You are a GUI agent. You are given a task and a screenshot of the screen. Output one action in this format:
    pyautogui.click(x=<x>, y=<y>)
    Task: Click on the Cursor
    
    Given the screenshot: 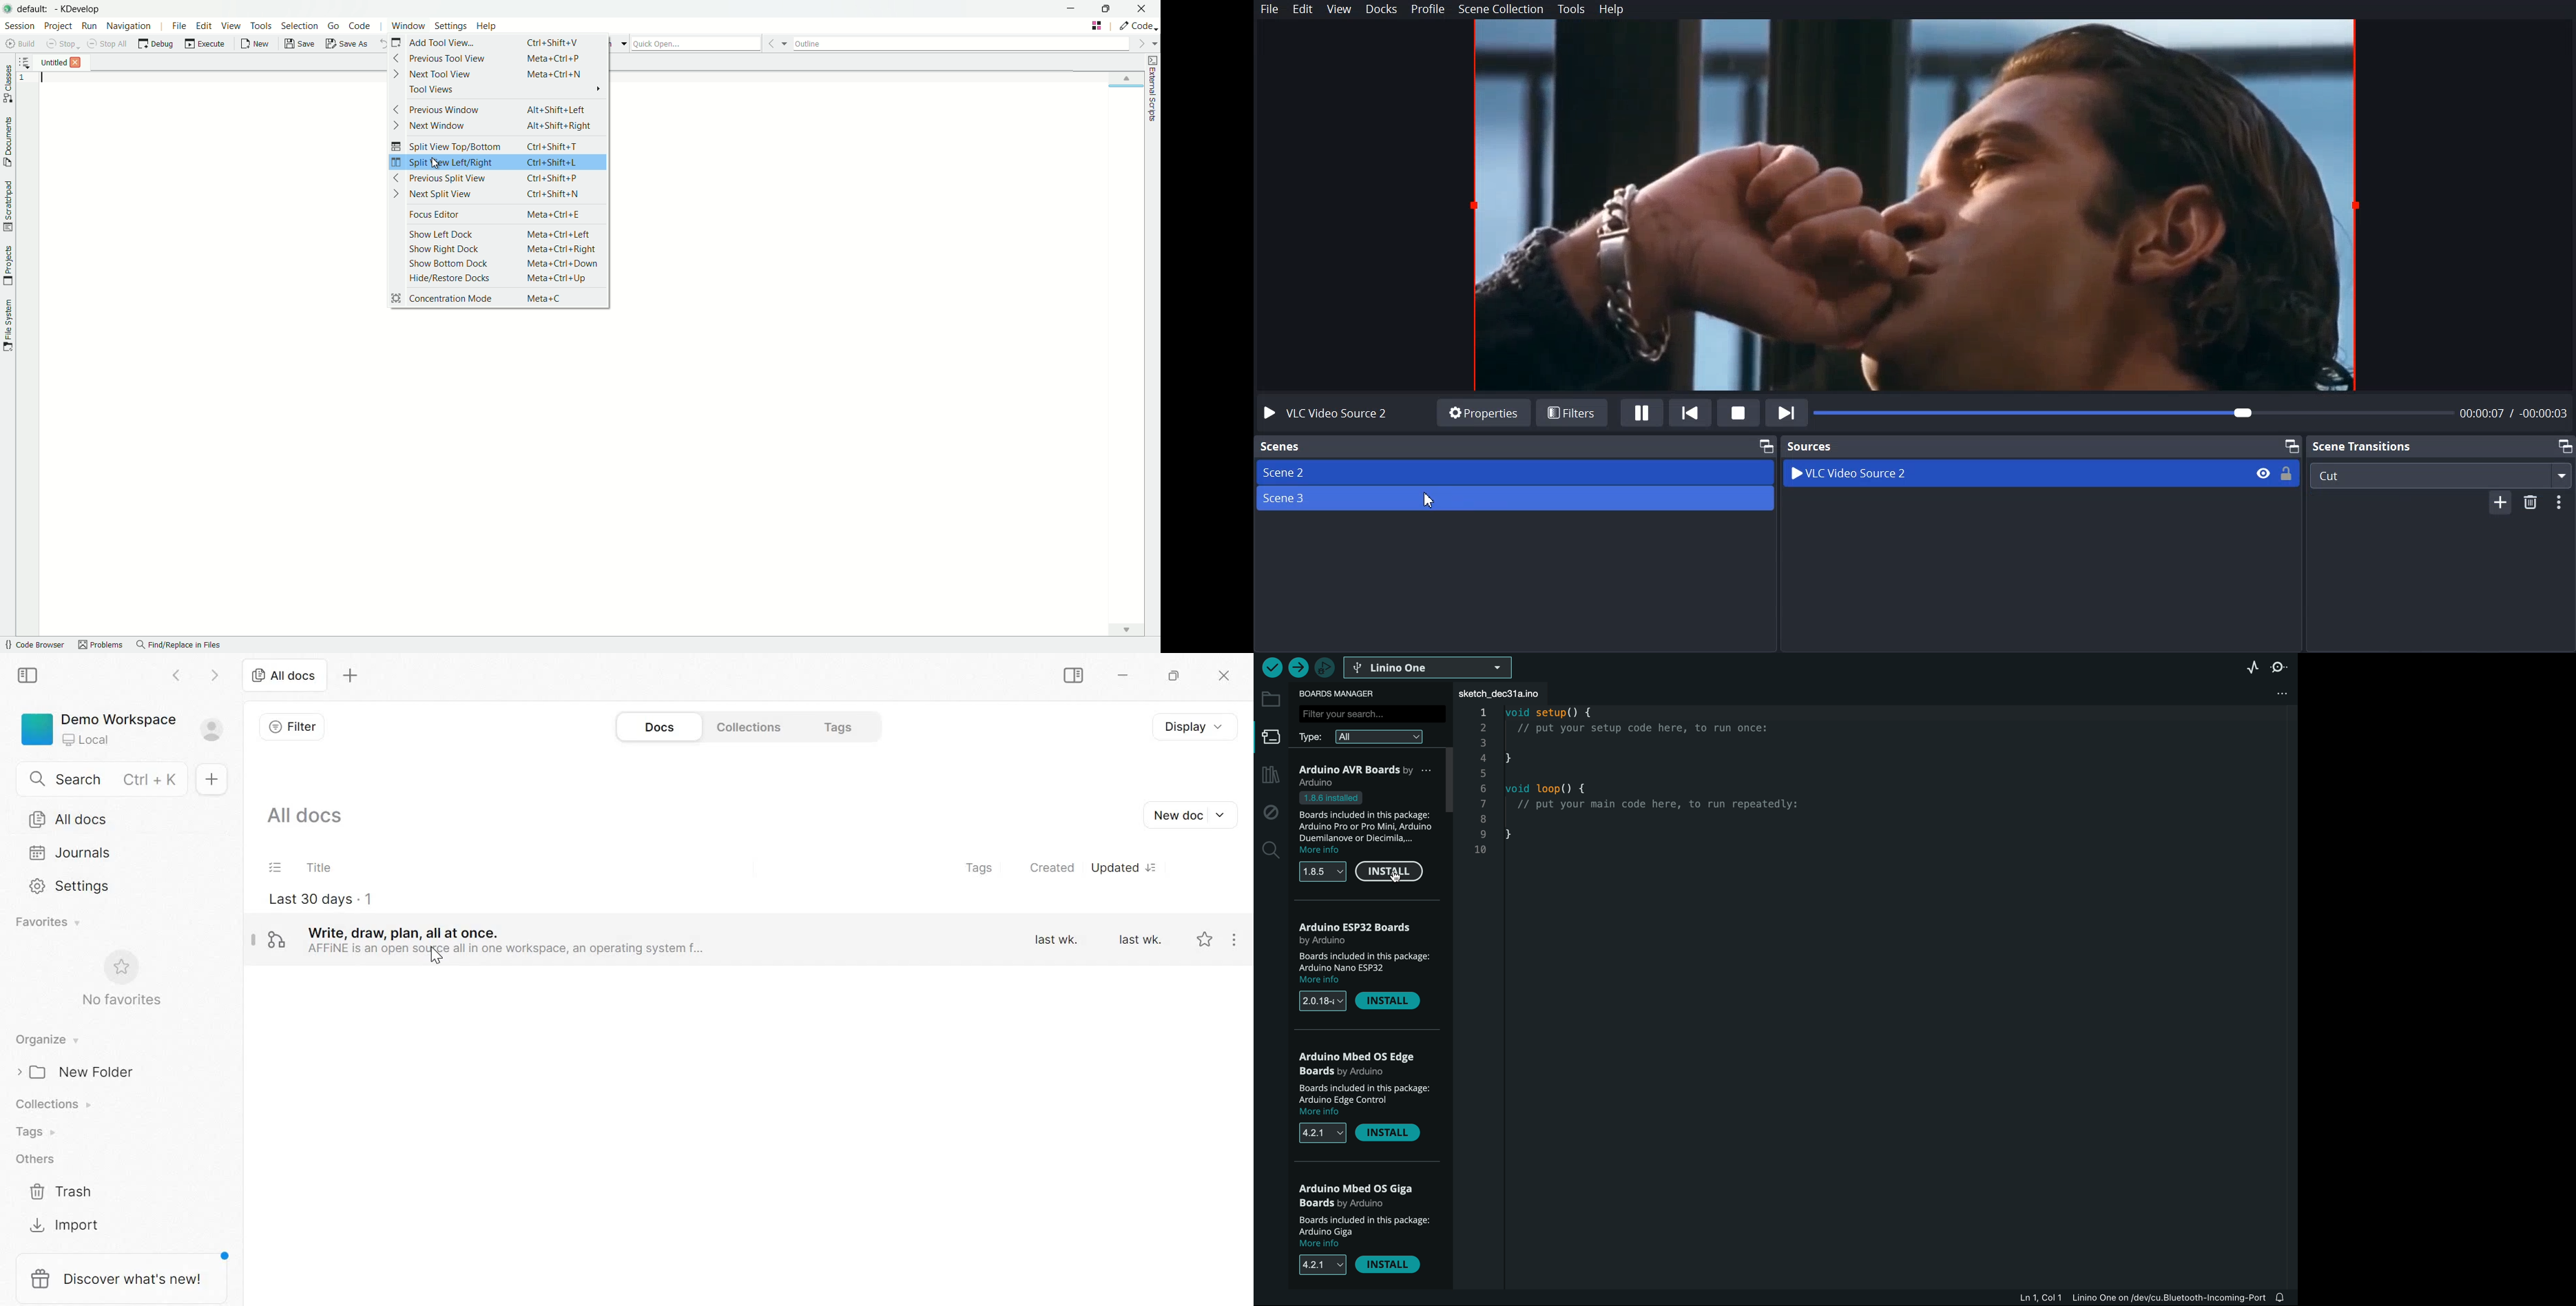 What is the action you would take?
    pyautogui.click(x=1436, y=498)
    